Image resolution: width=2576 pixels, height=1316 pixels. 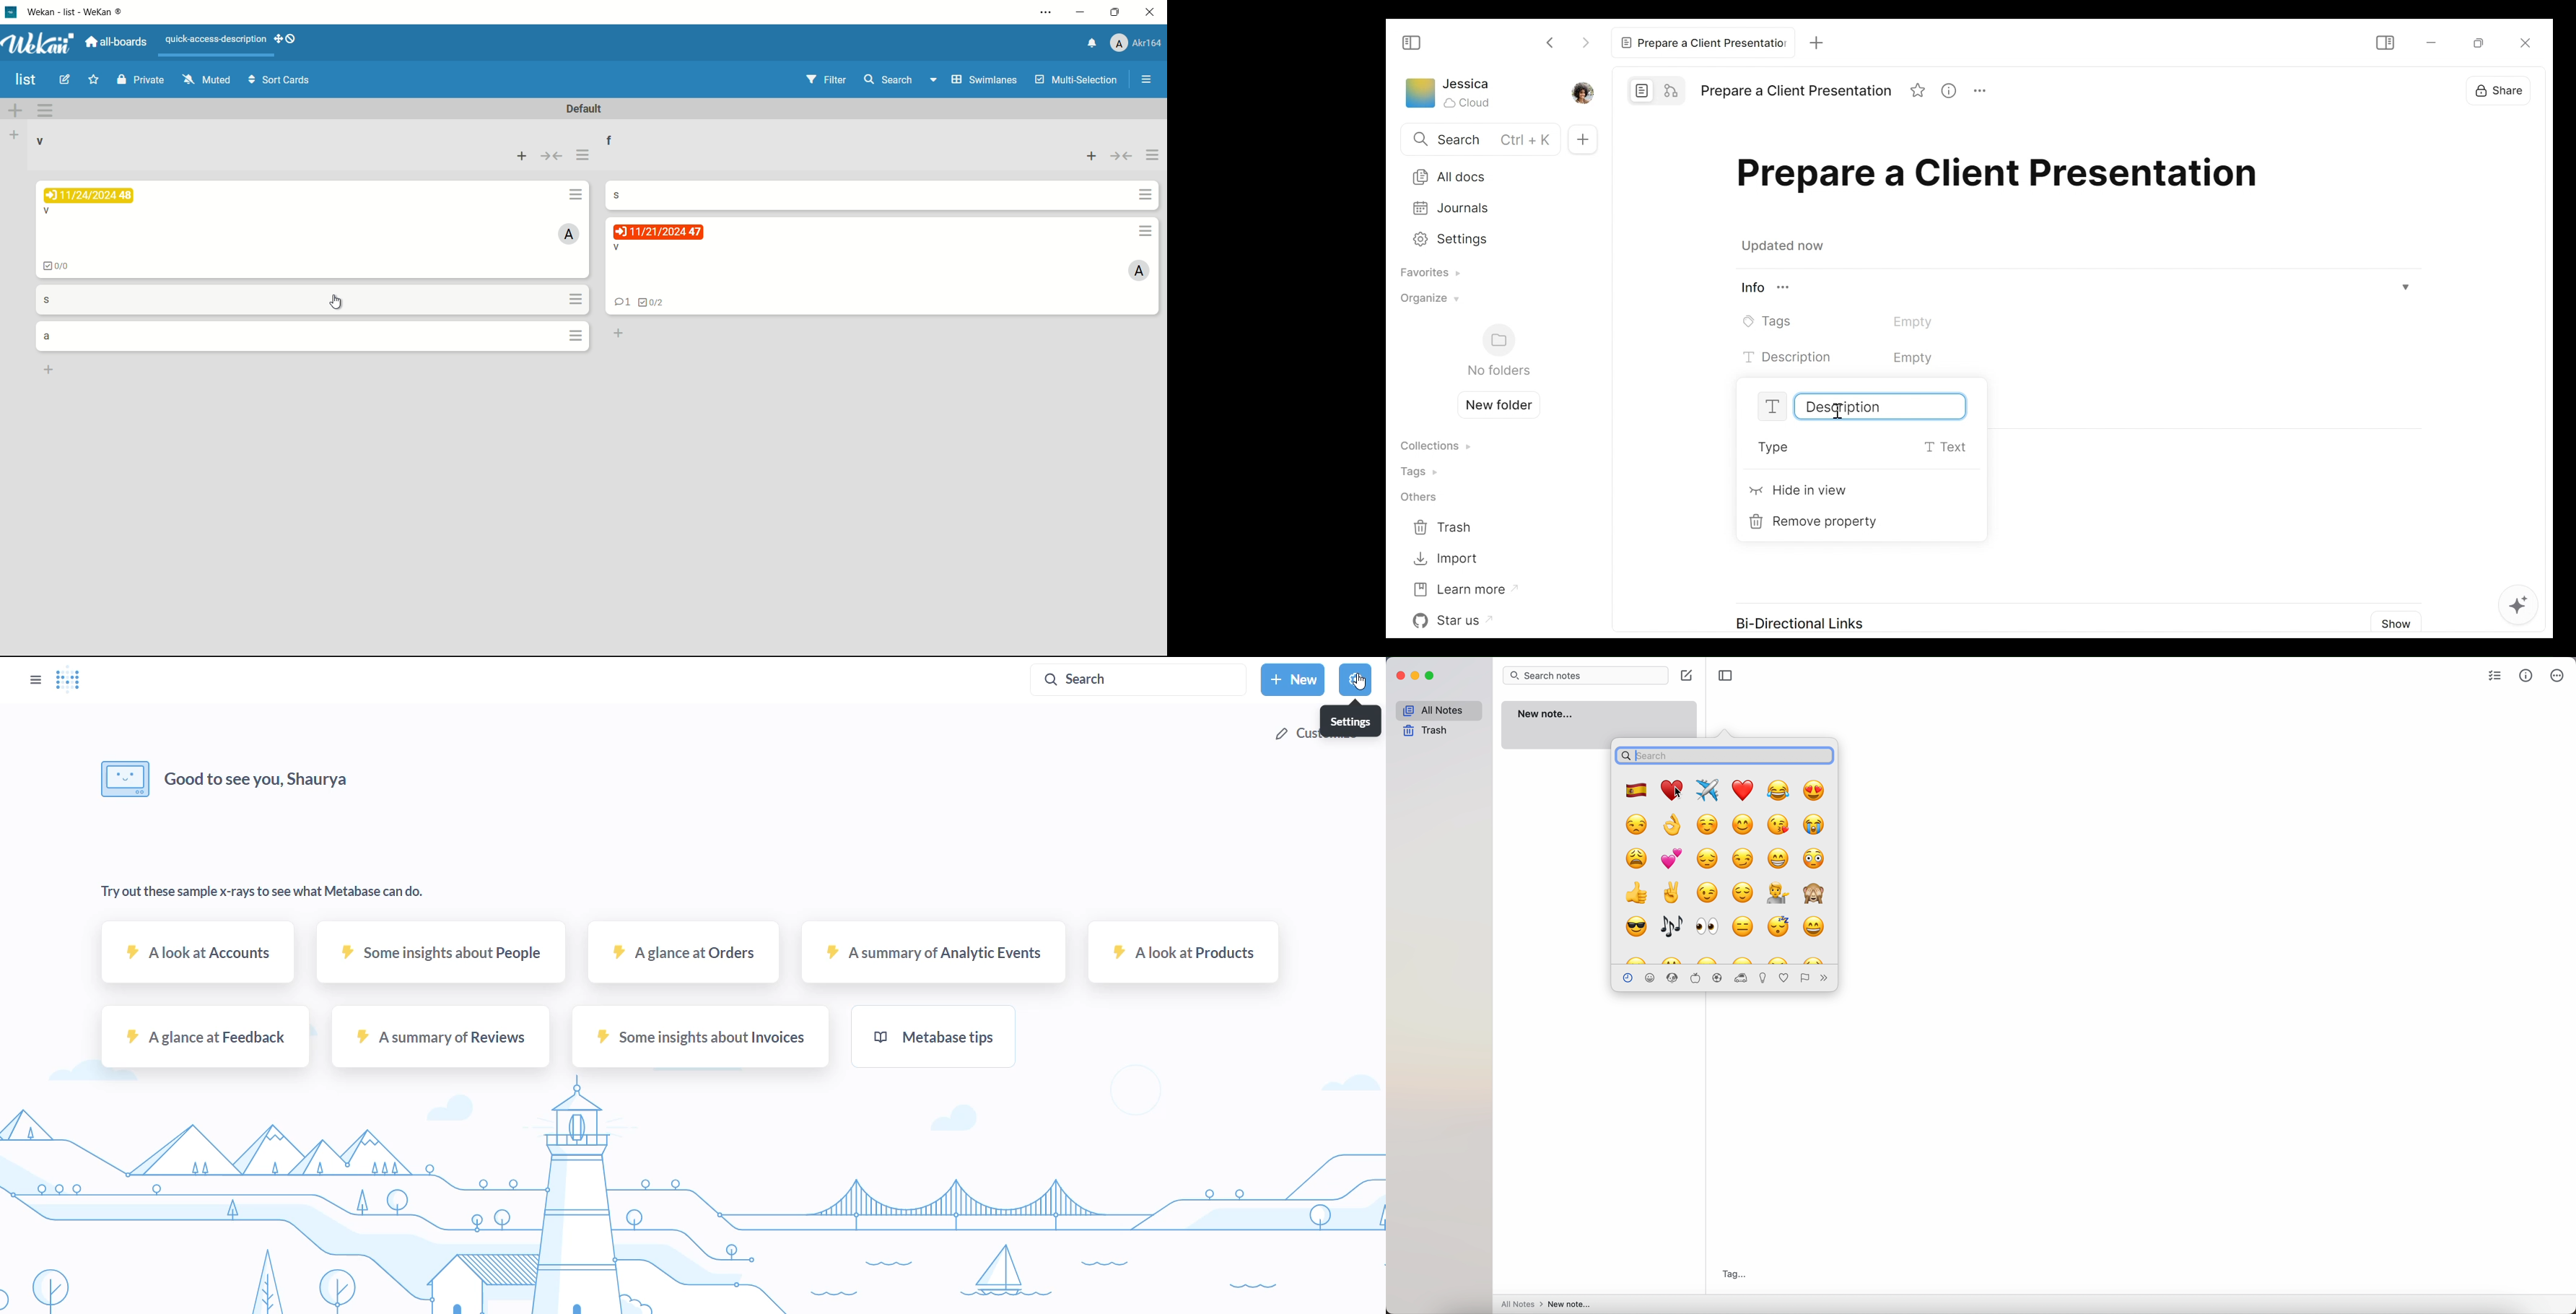 What do you see at coordinates (49, 211) in the screenshot?
I see `v` at bounding box center [49, 211].